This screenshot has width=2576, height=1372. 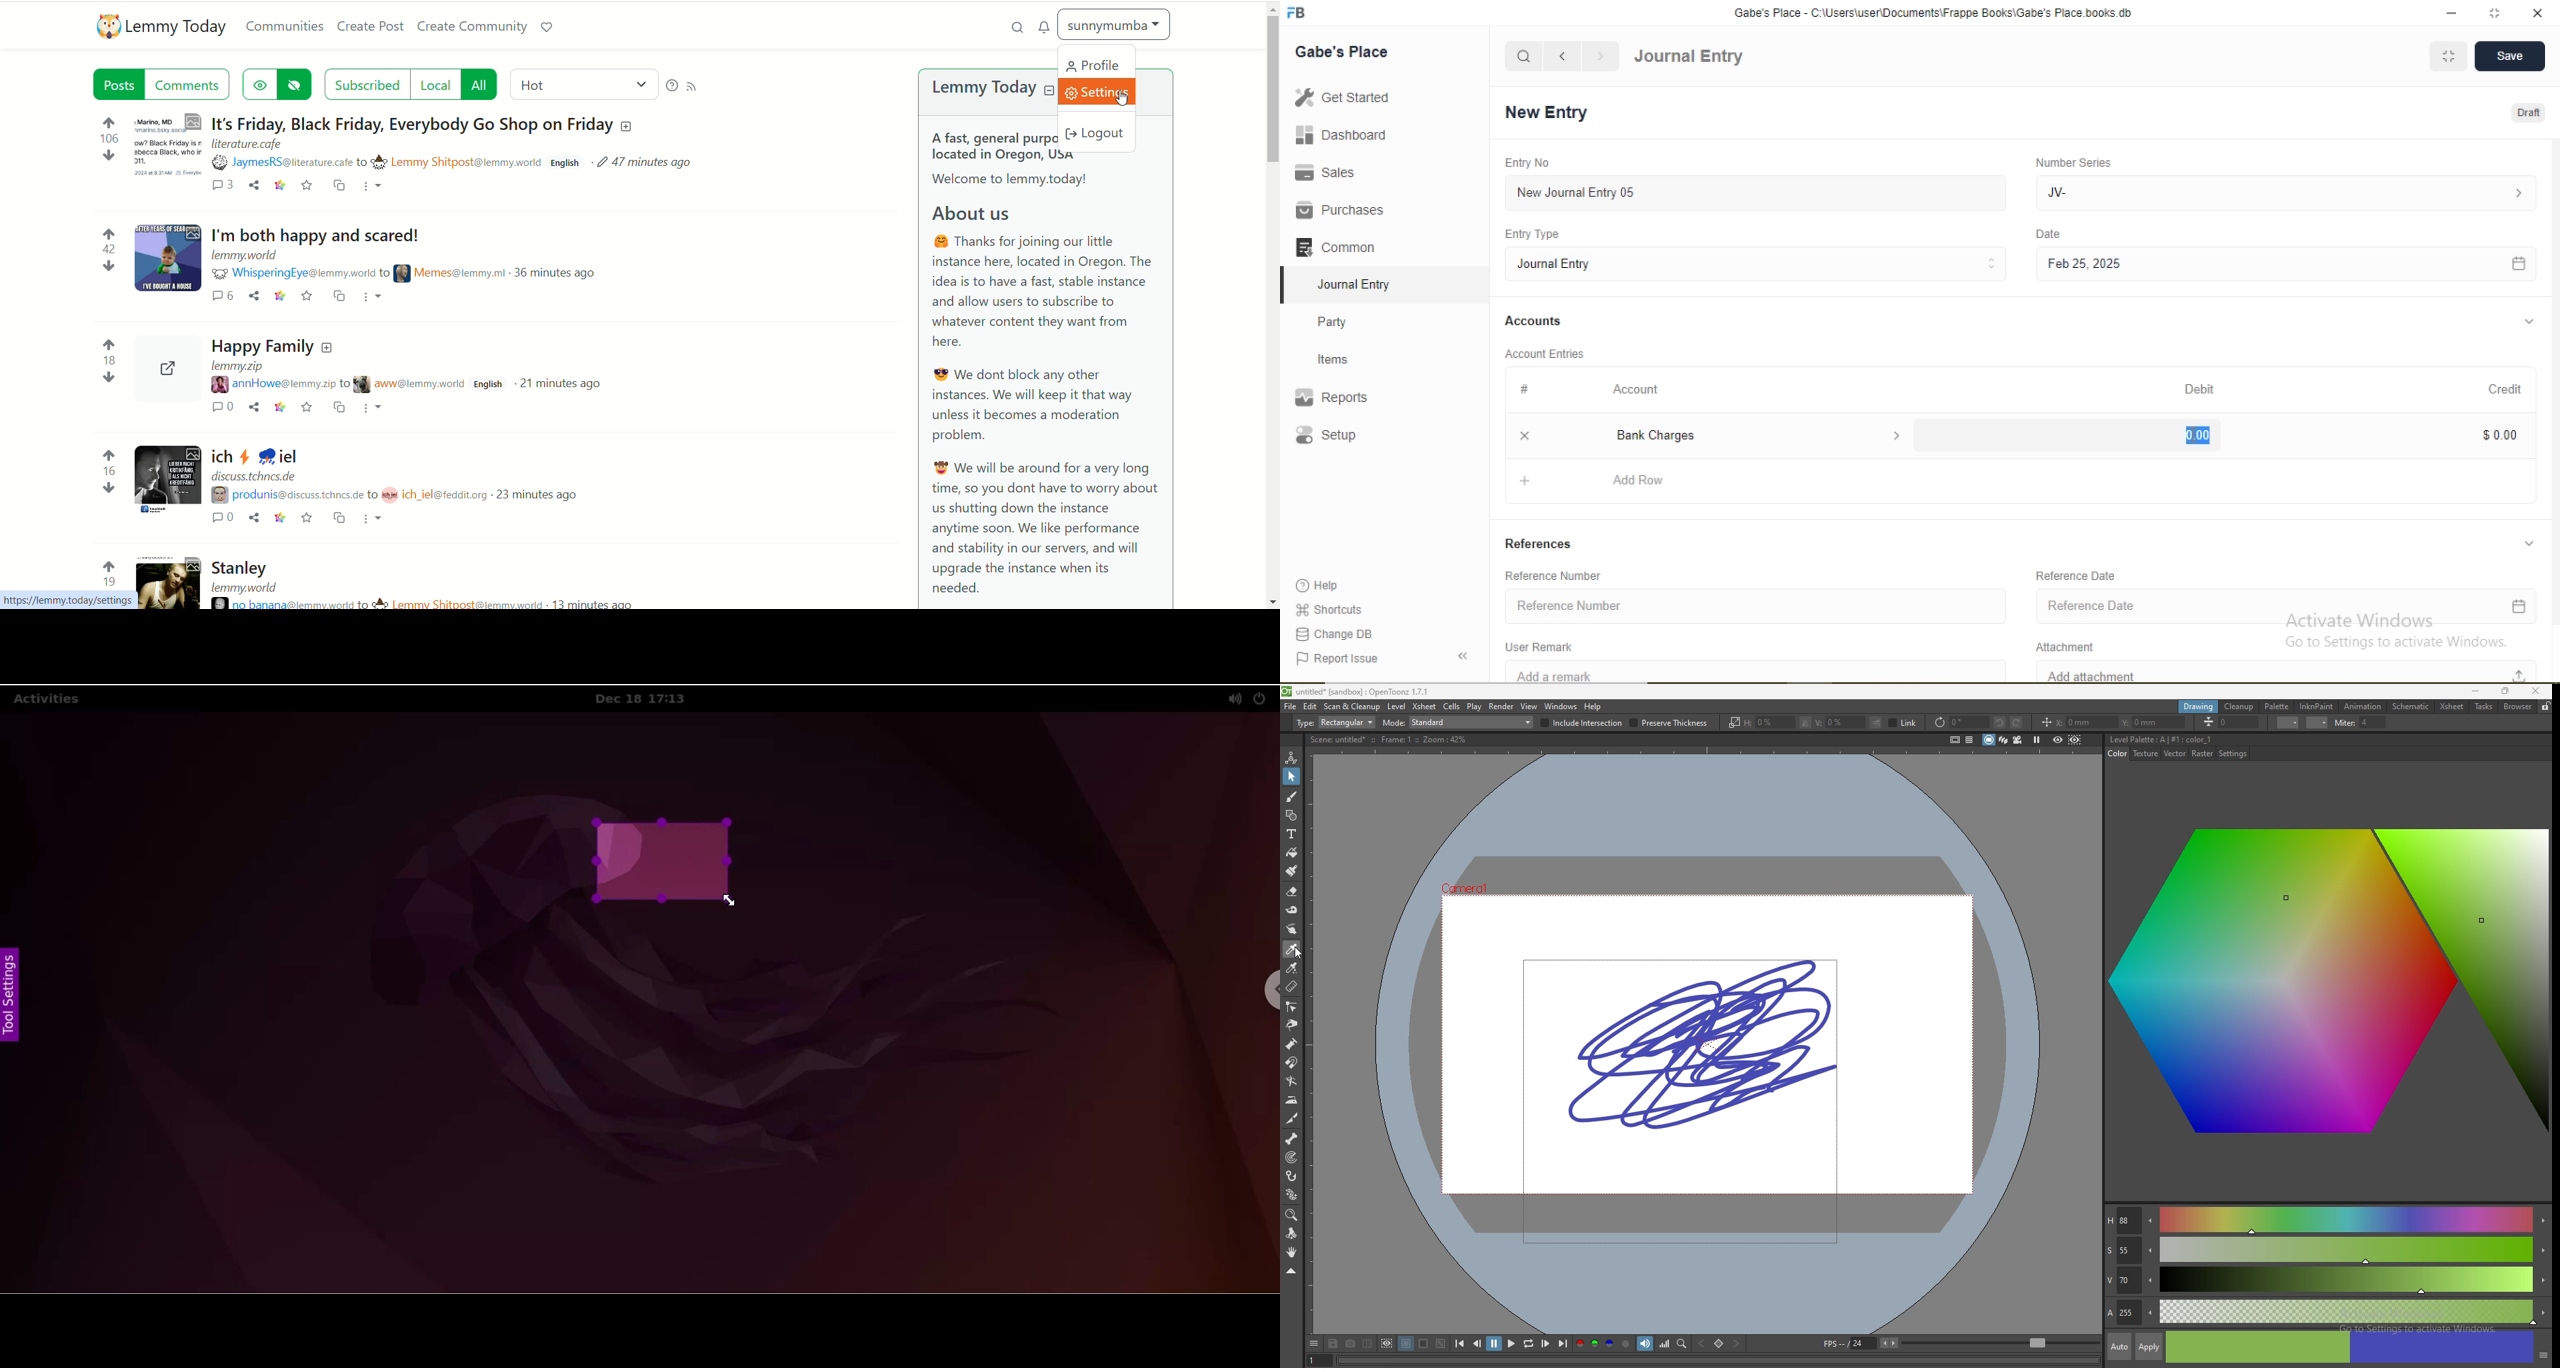 I want to click on zoom tool, so click(x=1292, y=1216).